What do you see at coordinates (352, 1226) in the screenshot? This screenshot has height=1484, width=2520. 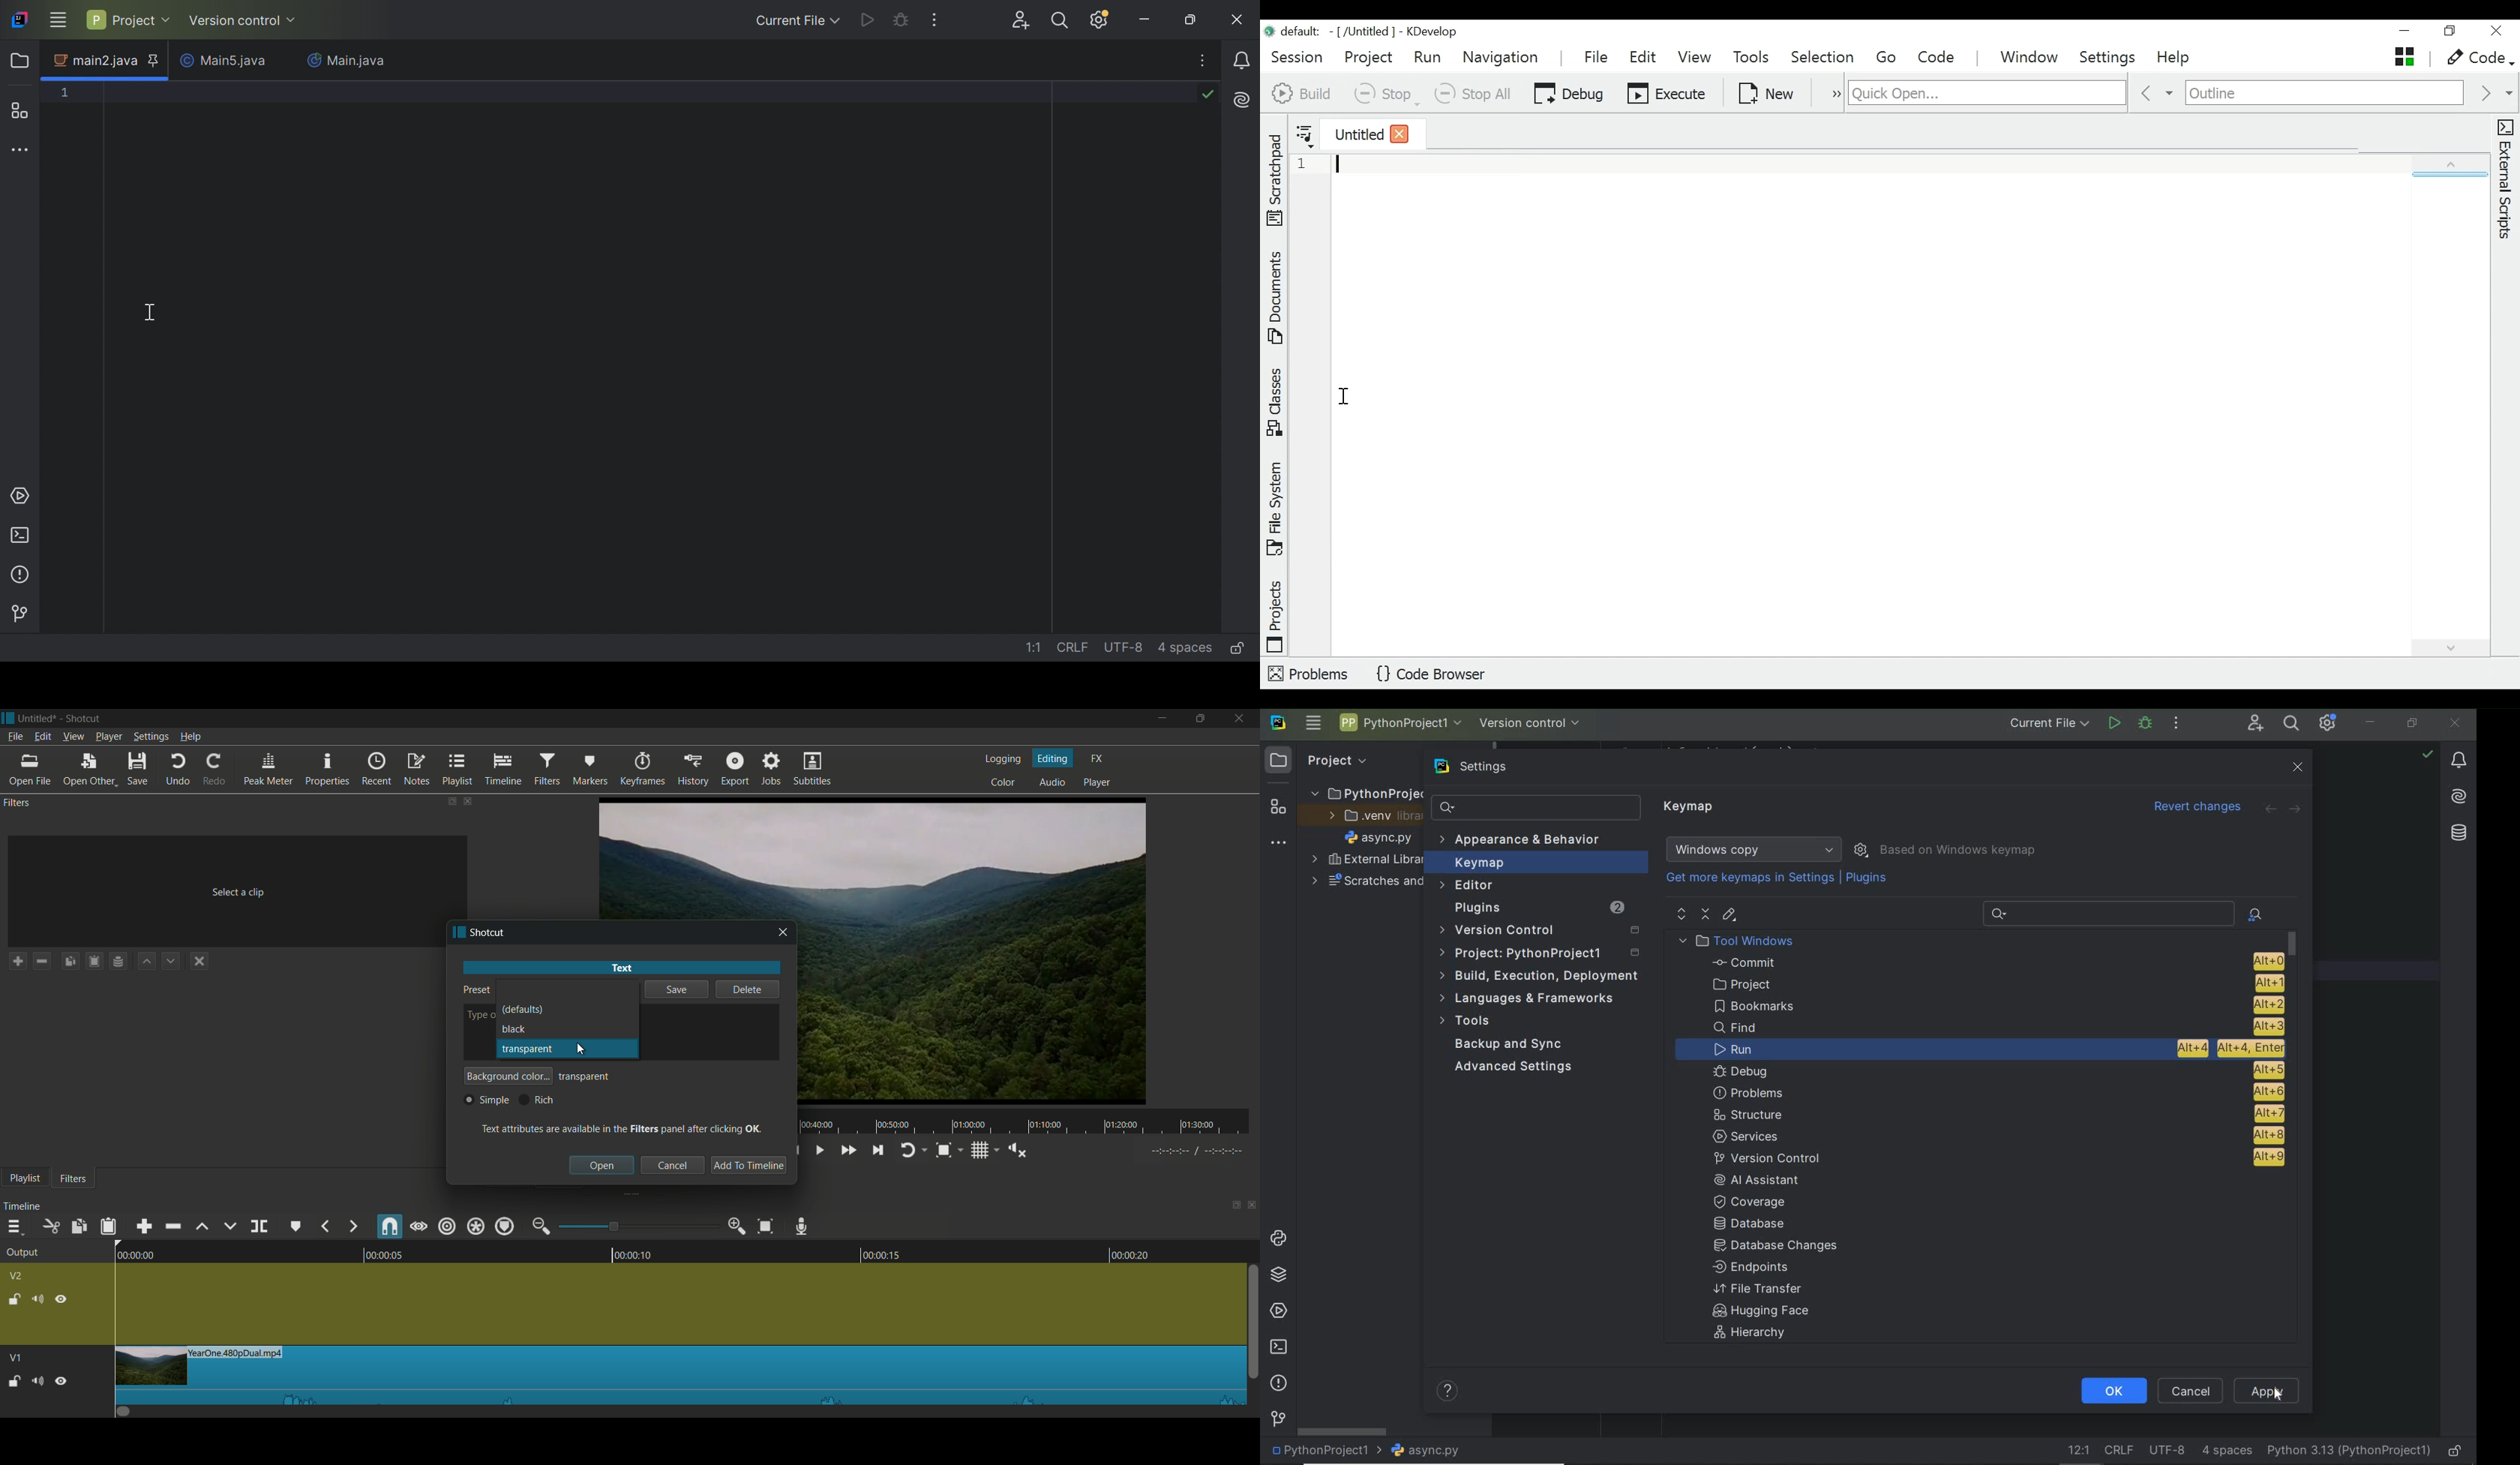 I see `forward` at bounding box center [352, 1226].